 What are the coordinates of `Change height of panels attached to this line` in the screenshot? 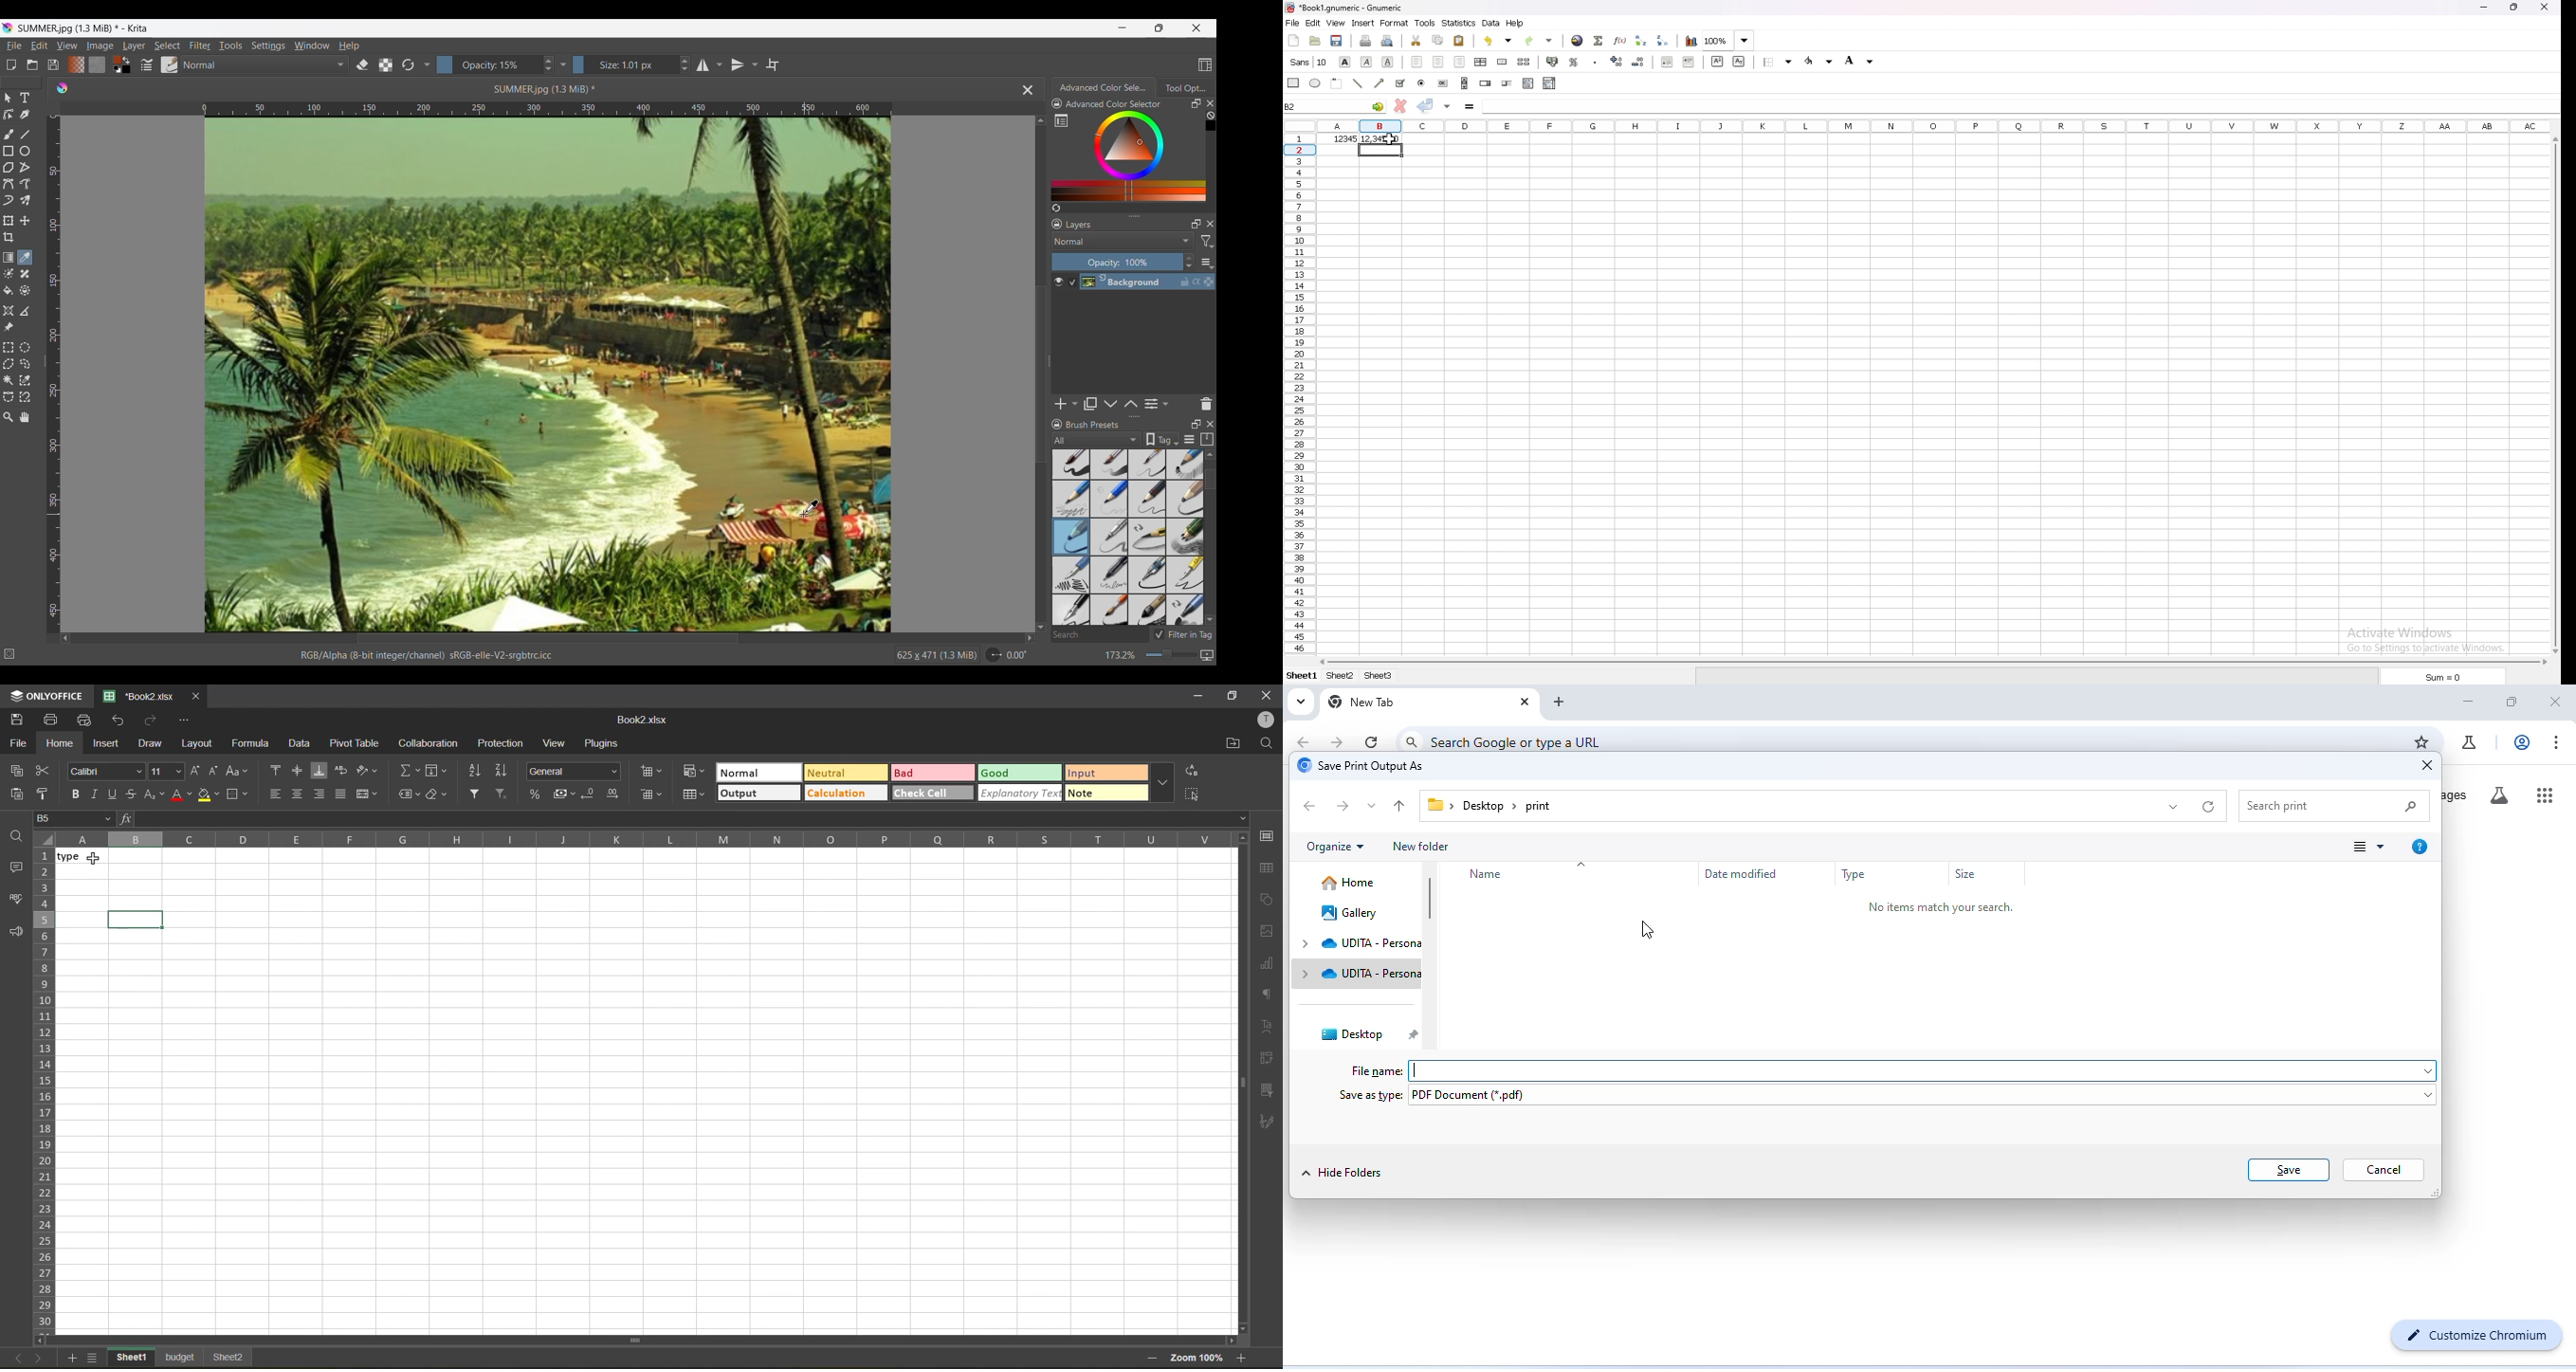 It's located at (1135, 416).